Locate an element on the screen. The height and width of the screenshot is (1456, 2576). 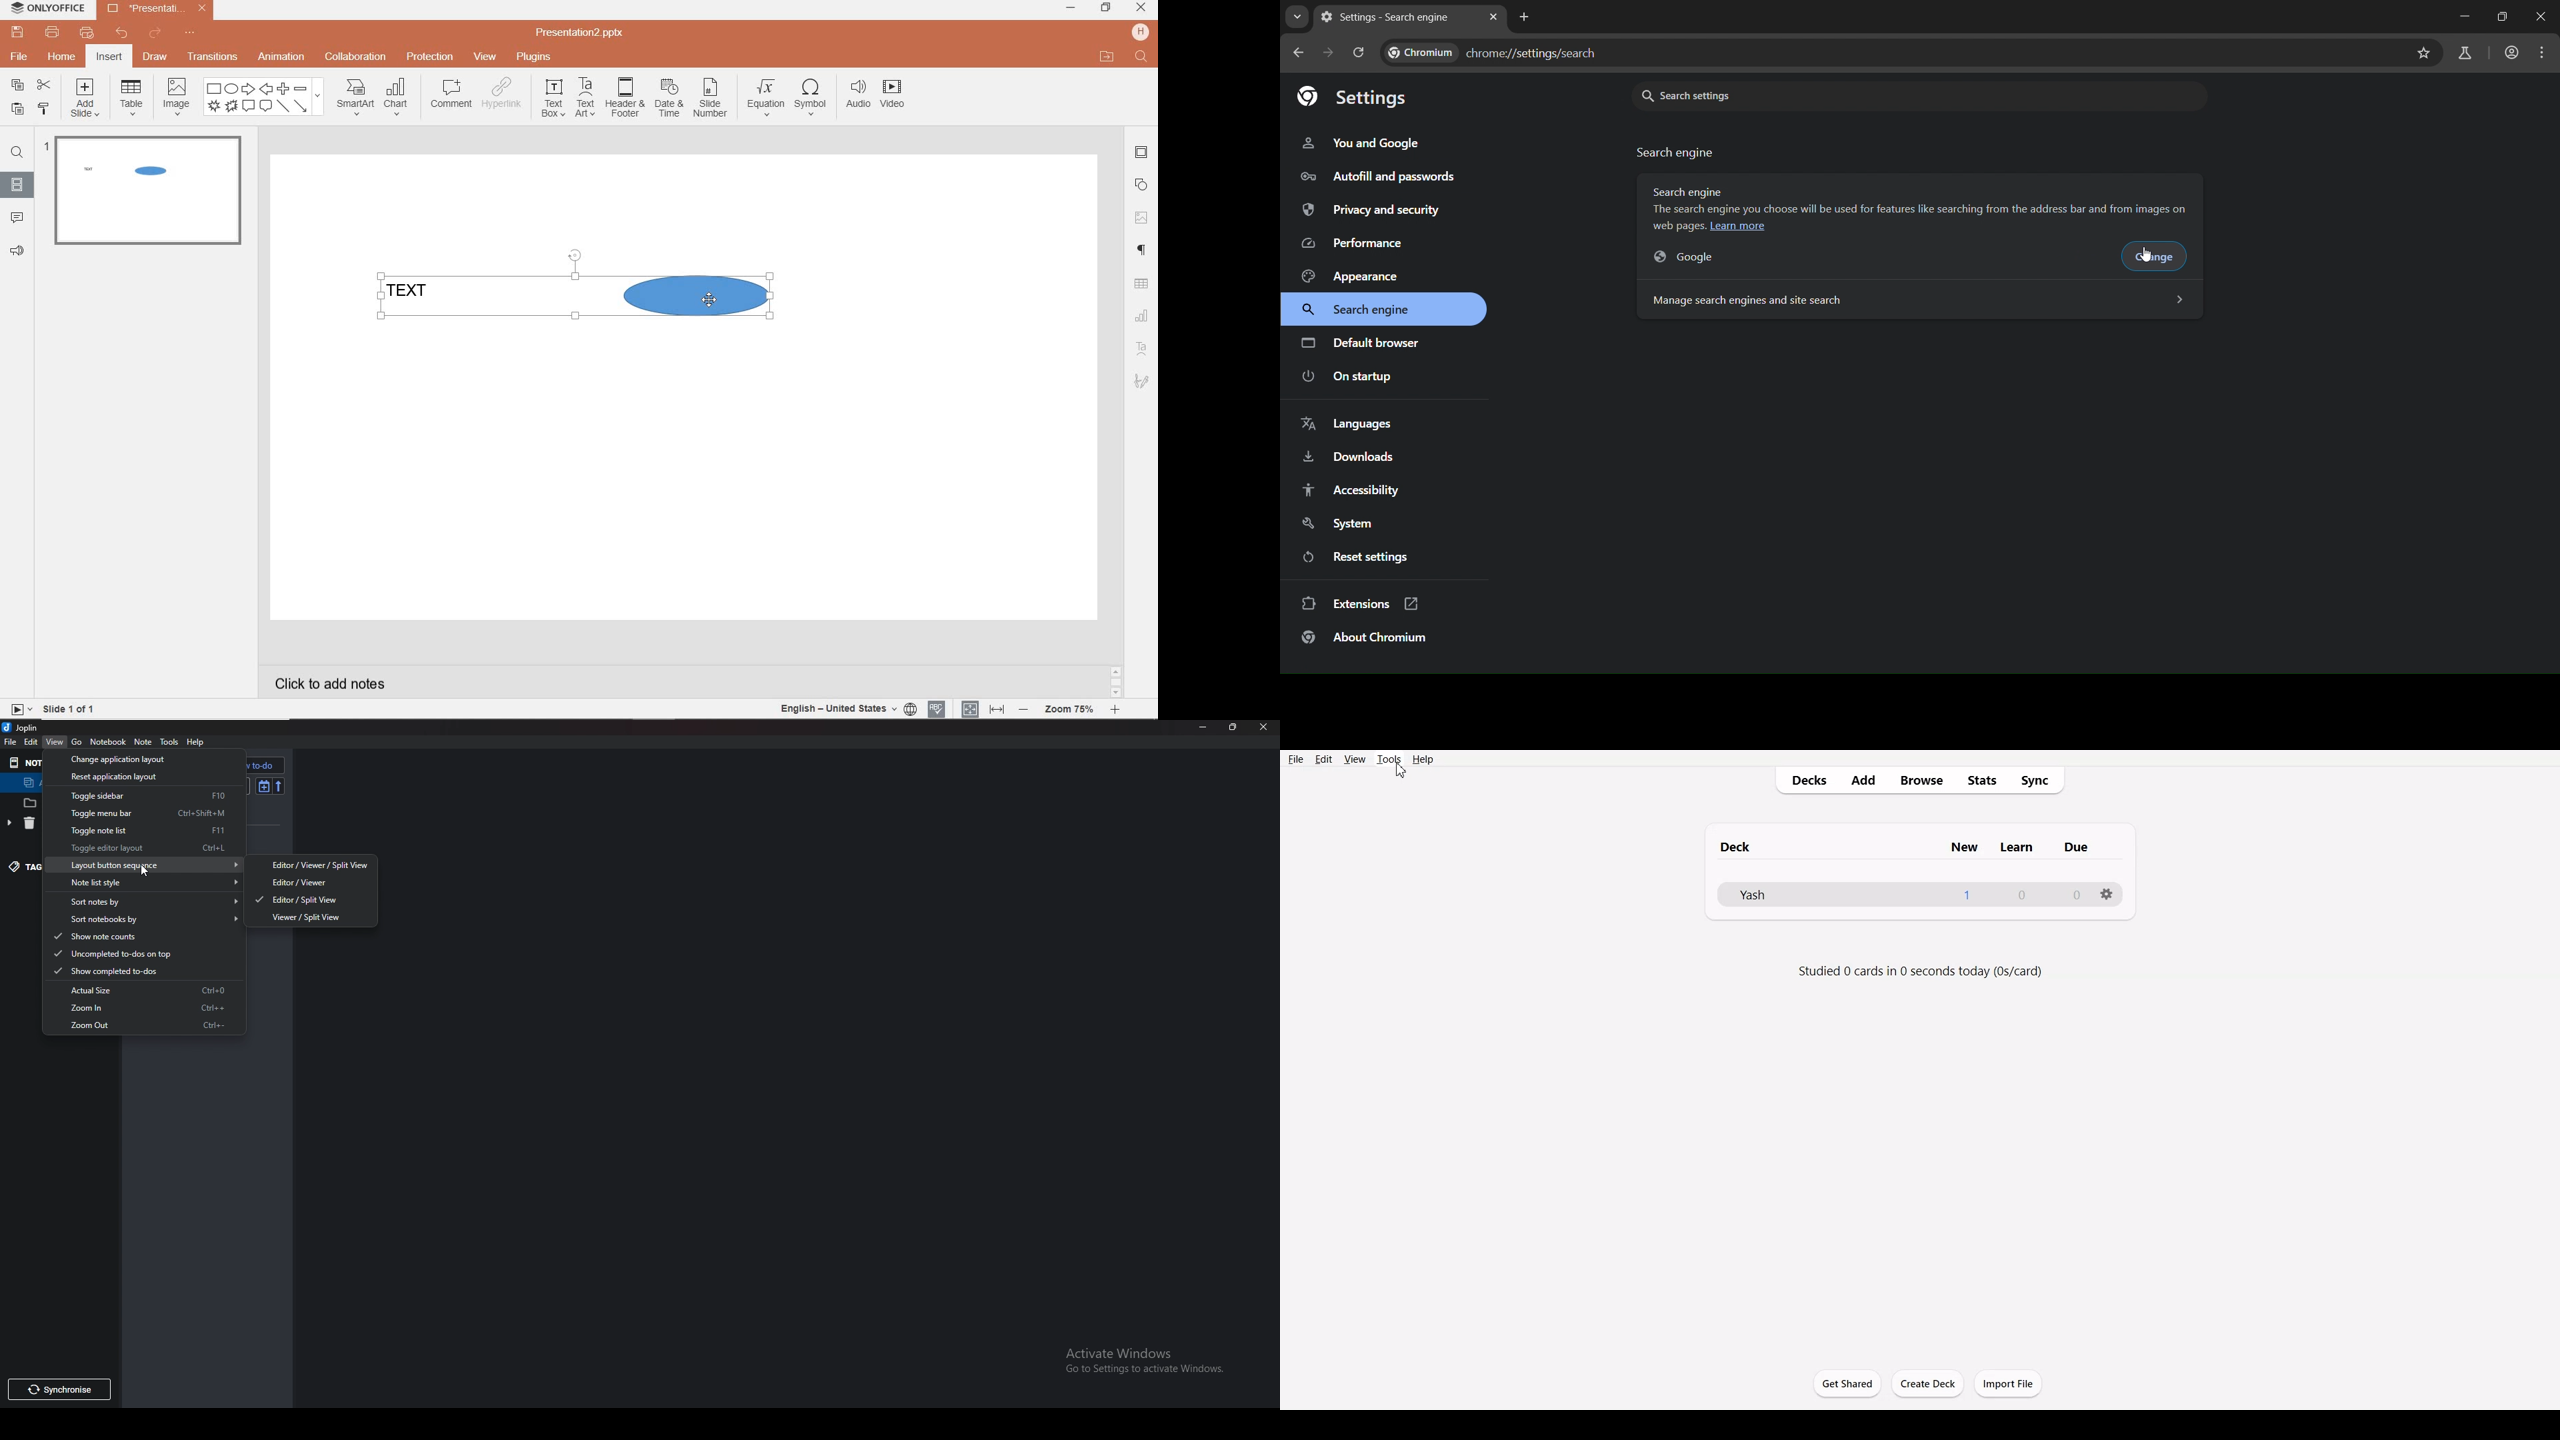
‘Change application layout is located at coordinates (117, 759).